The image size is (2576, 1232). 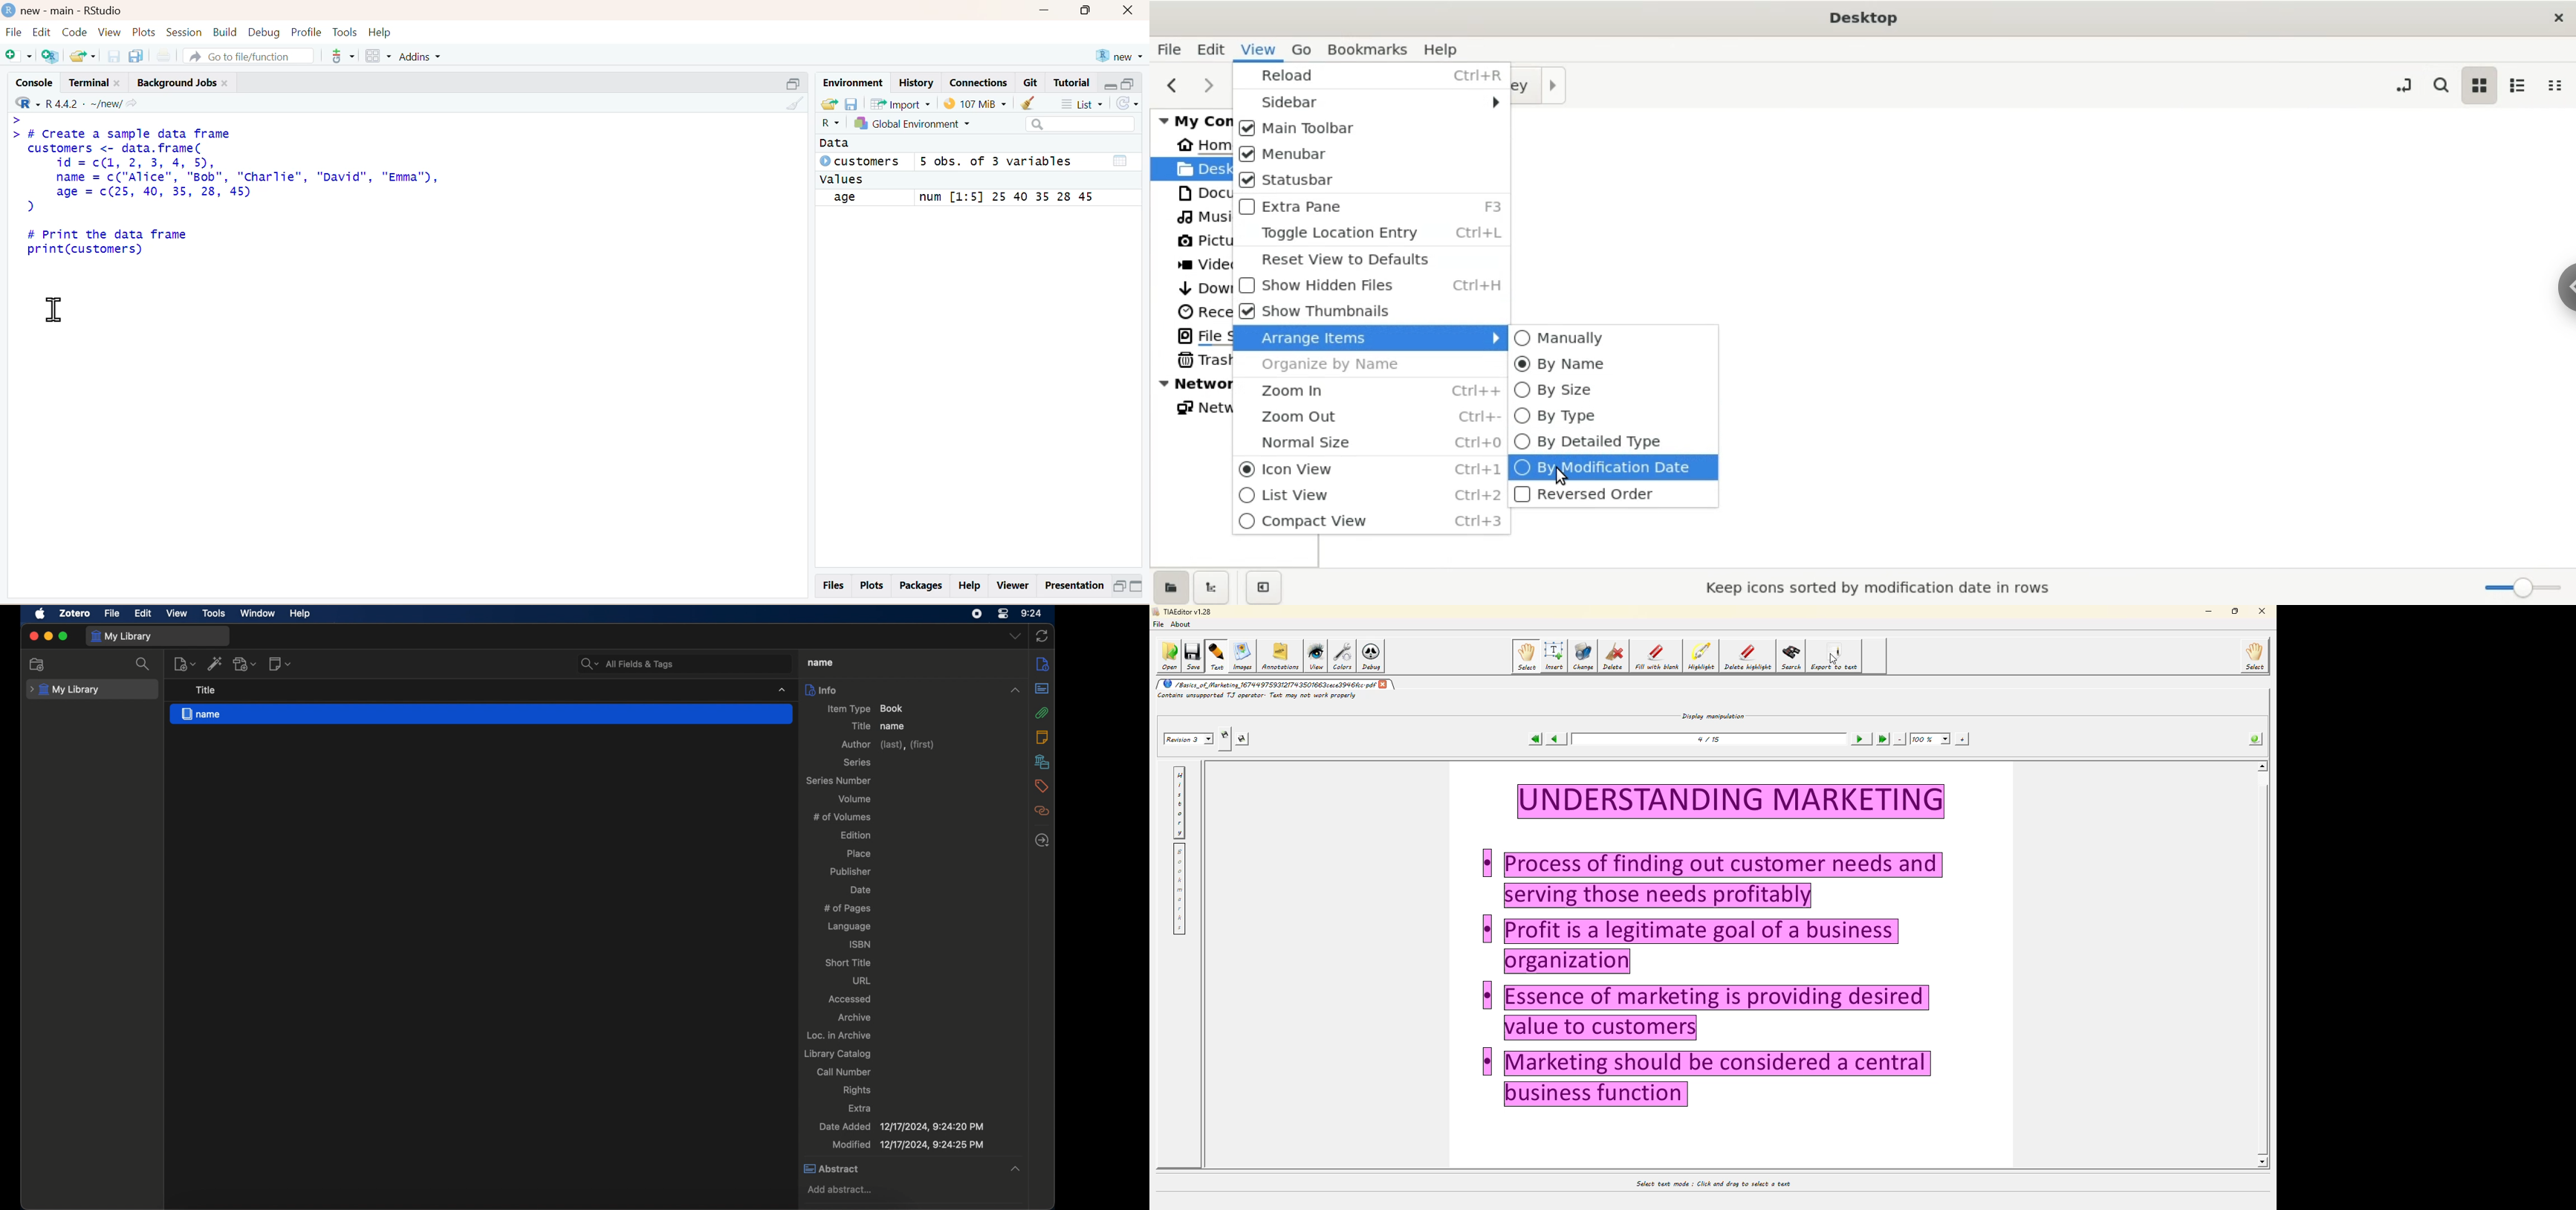 What do you see at coordinates (53, 55) in the screenshot?
I see `Create a project` at bounding box center [53, 55].